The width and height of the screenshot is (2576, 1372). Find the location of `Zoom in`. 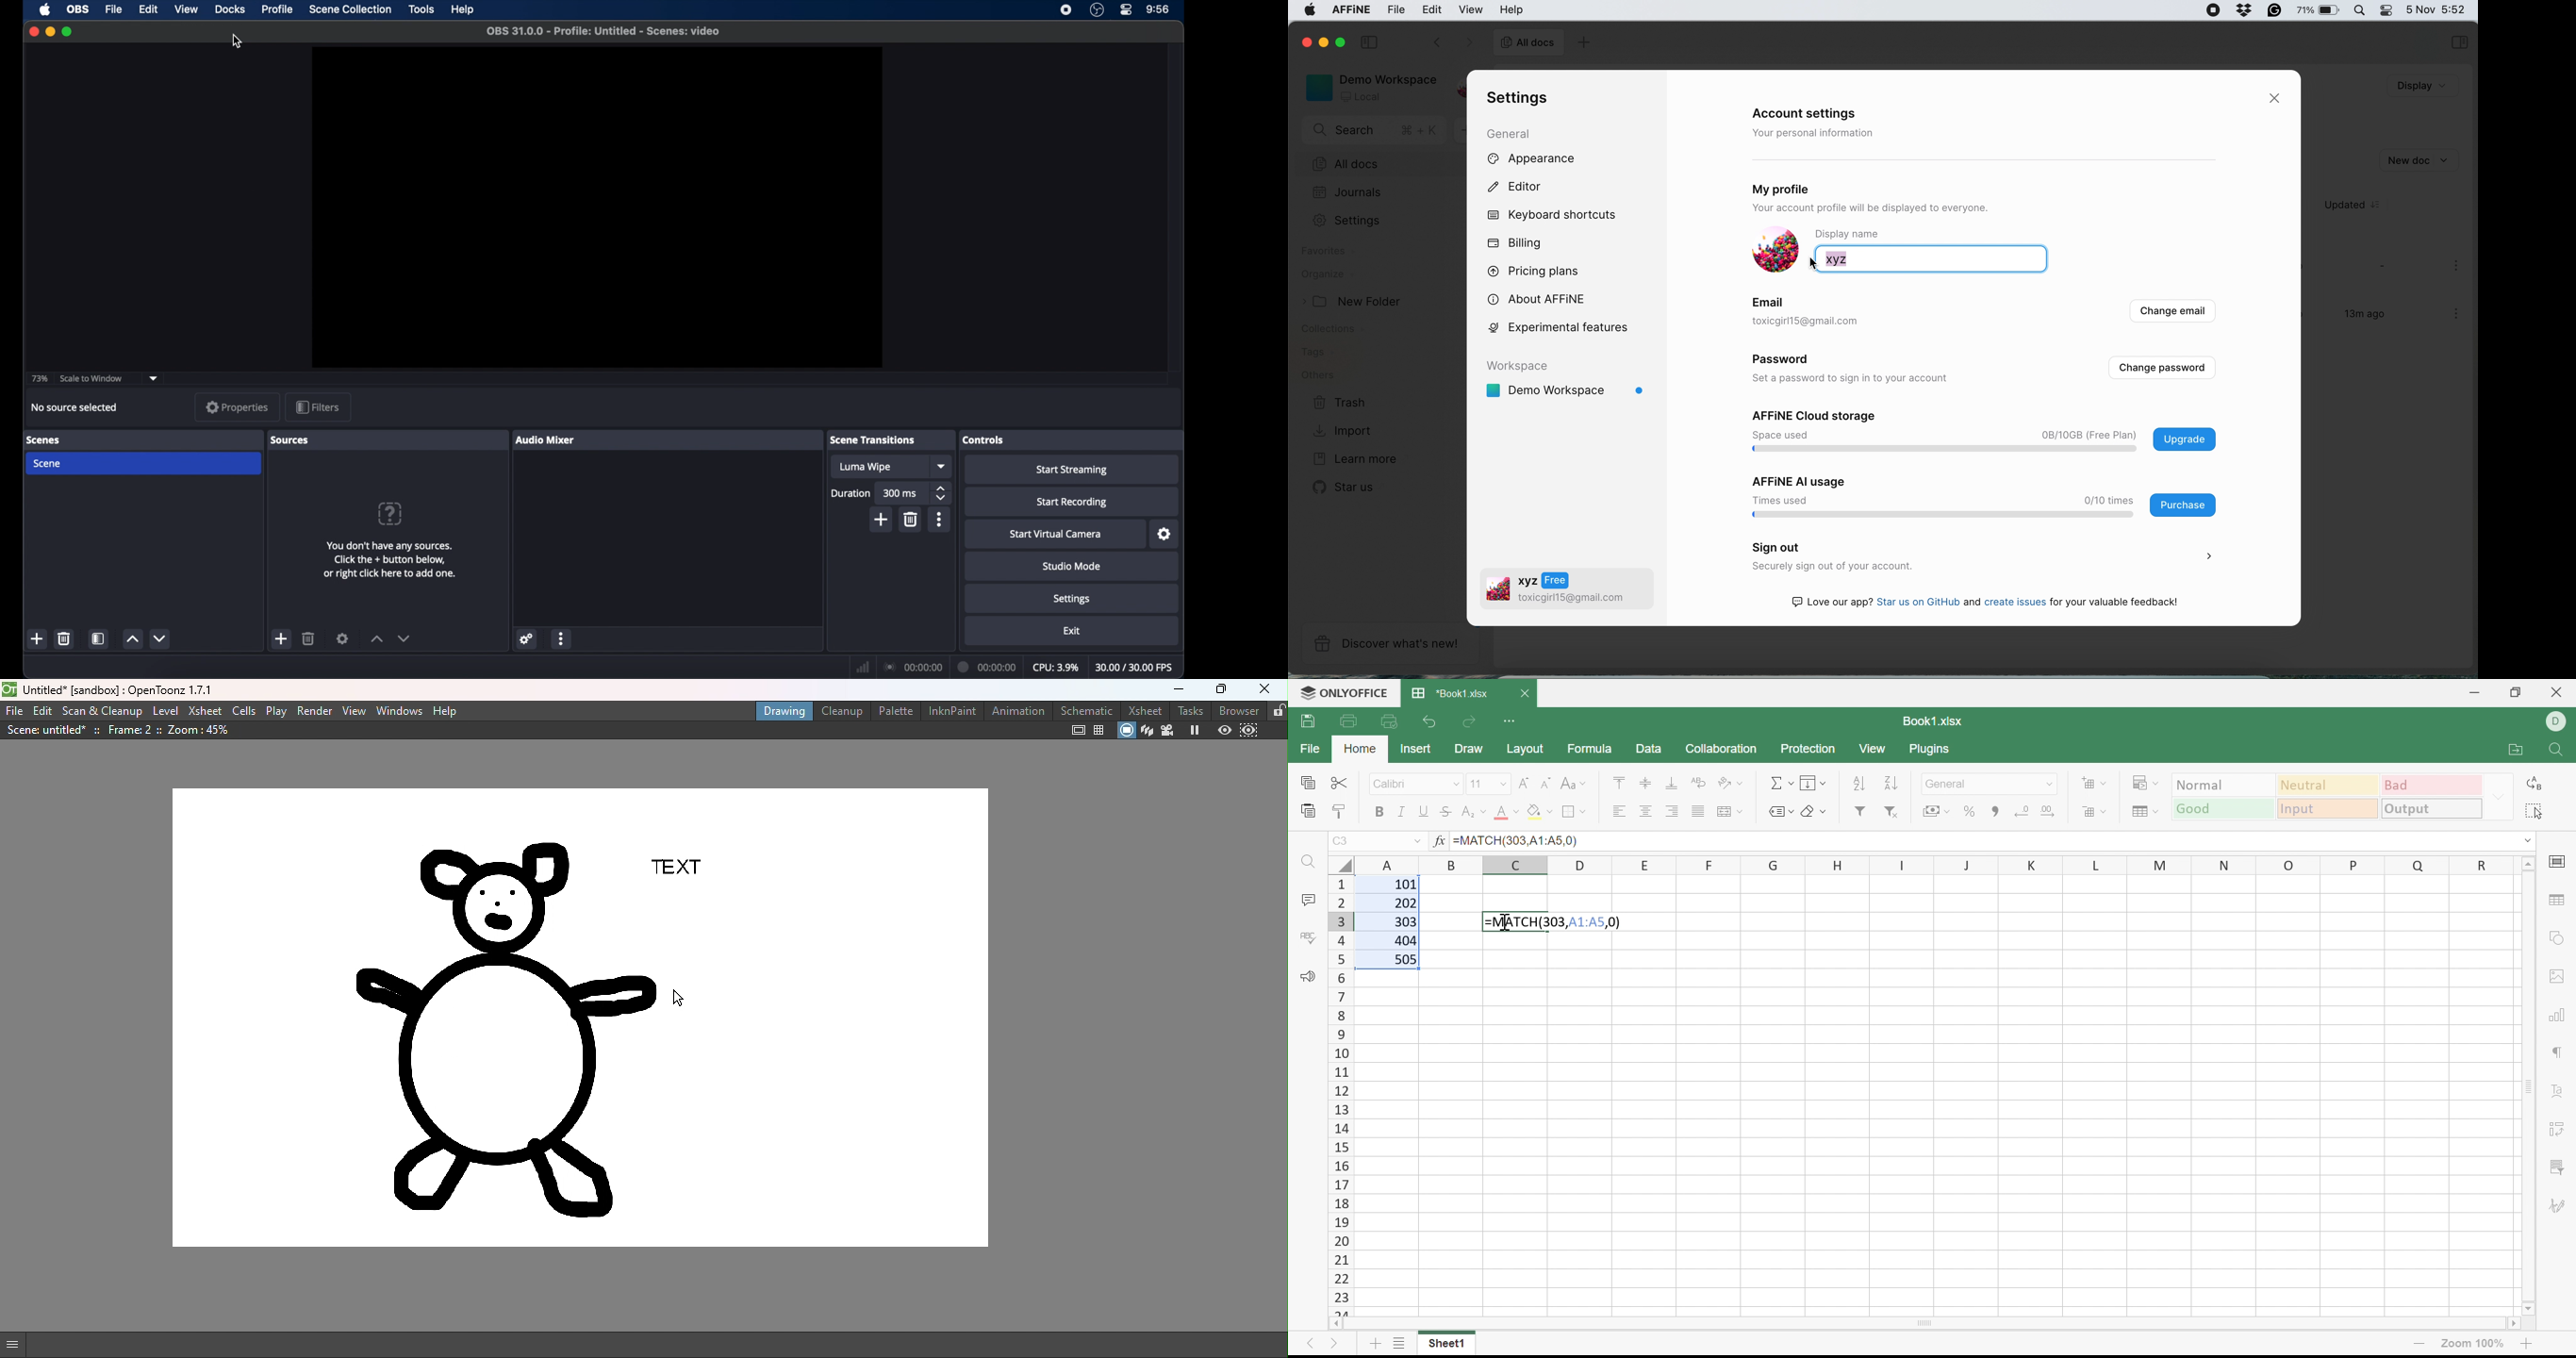

Zoom in is located at coordinates (2528, 1343).